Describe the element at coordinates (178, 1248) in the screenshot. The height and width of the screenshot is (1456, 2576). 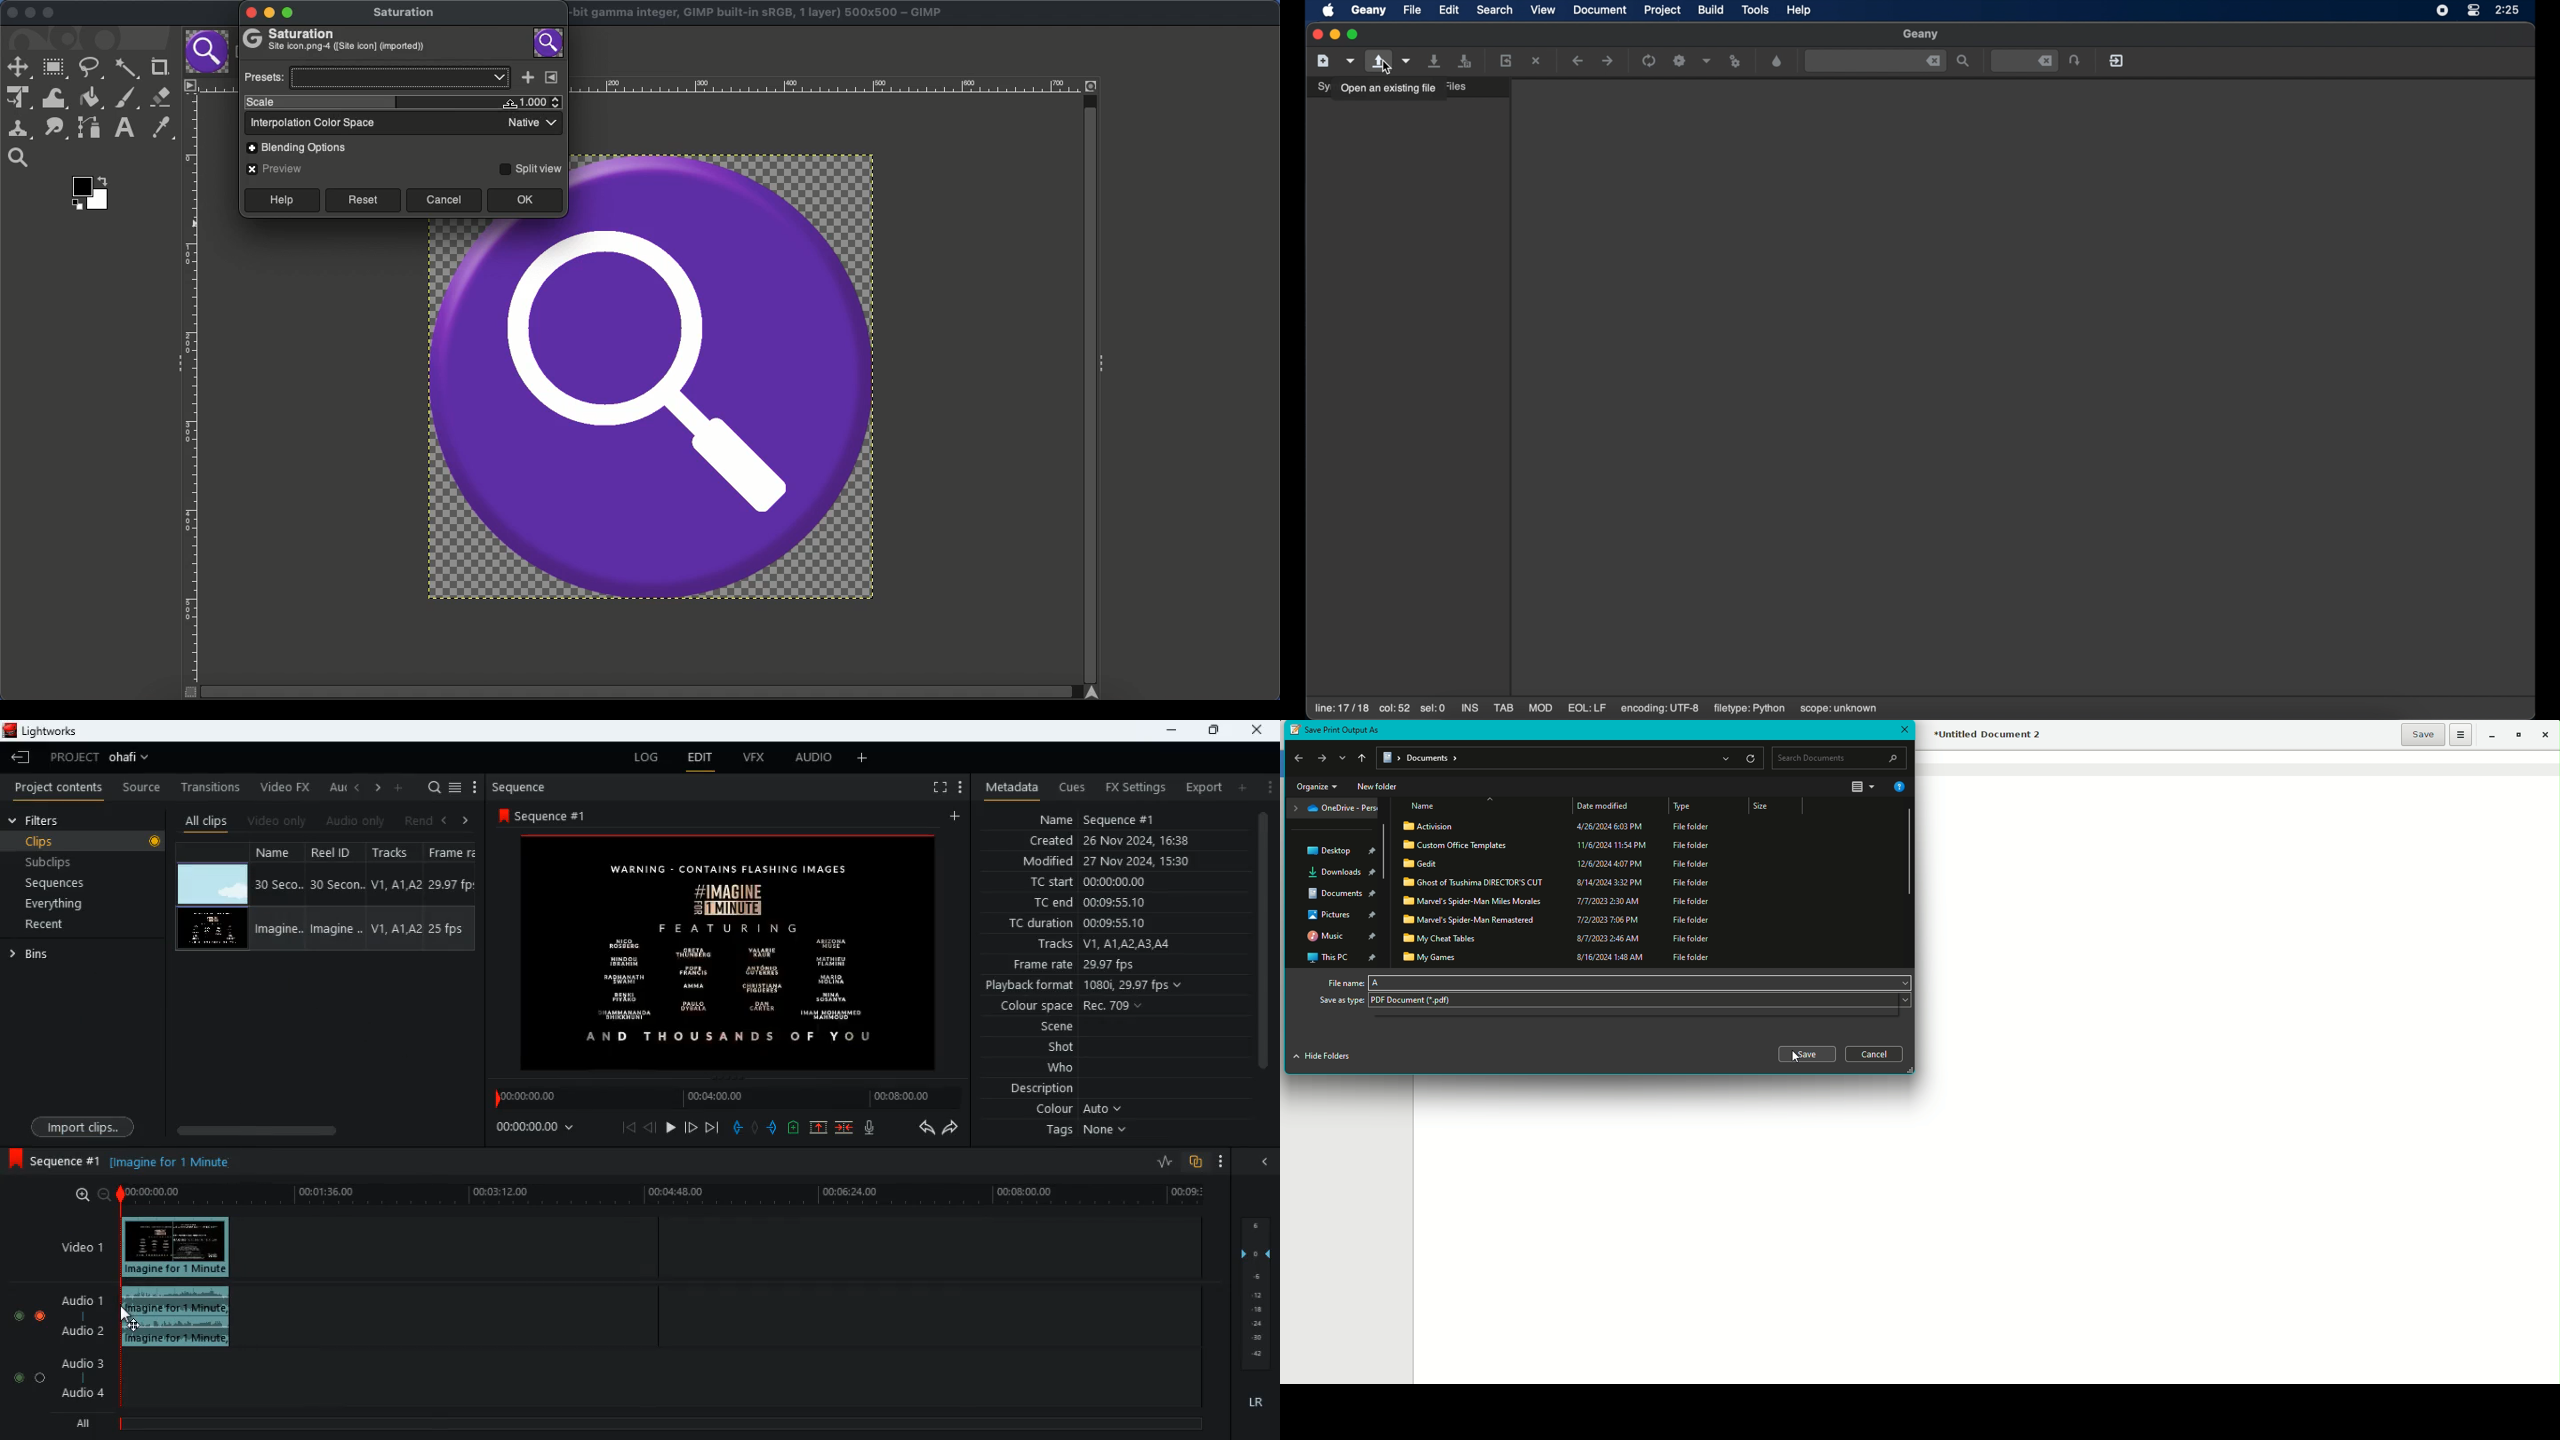
I see `video` at that location.